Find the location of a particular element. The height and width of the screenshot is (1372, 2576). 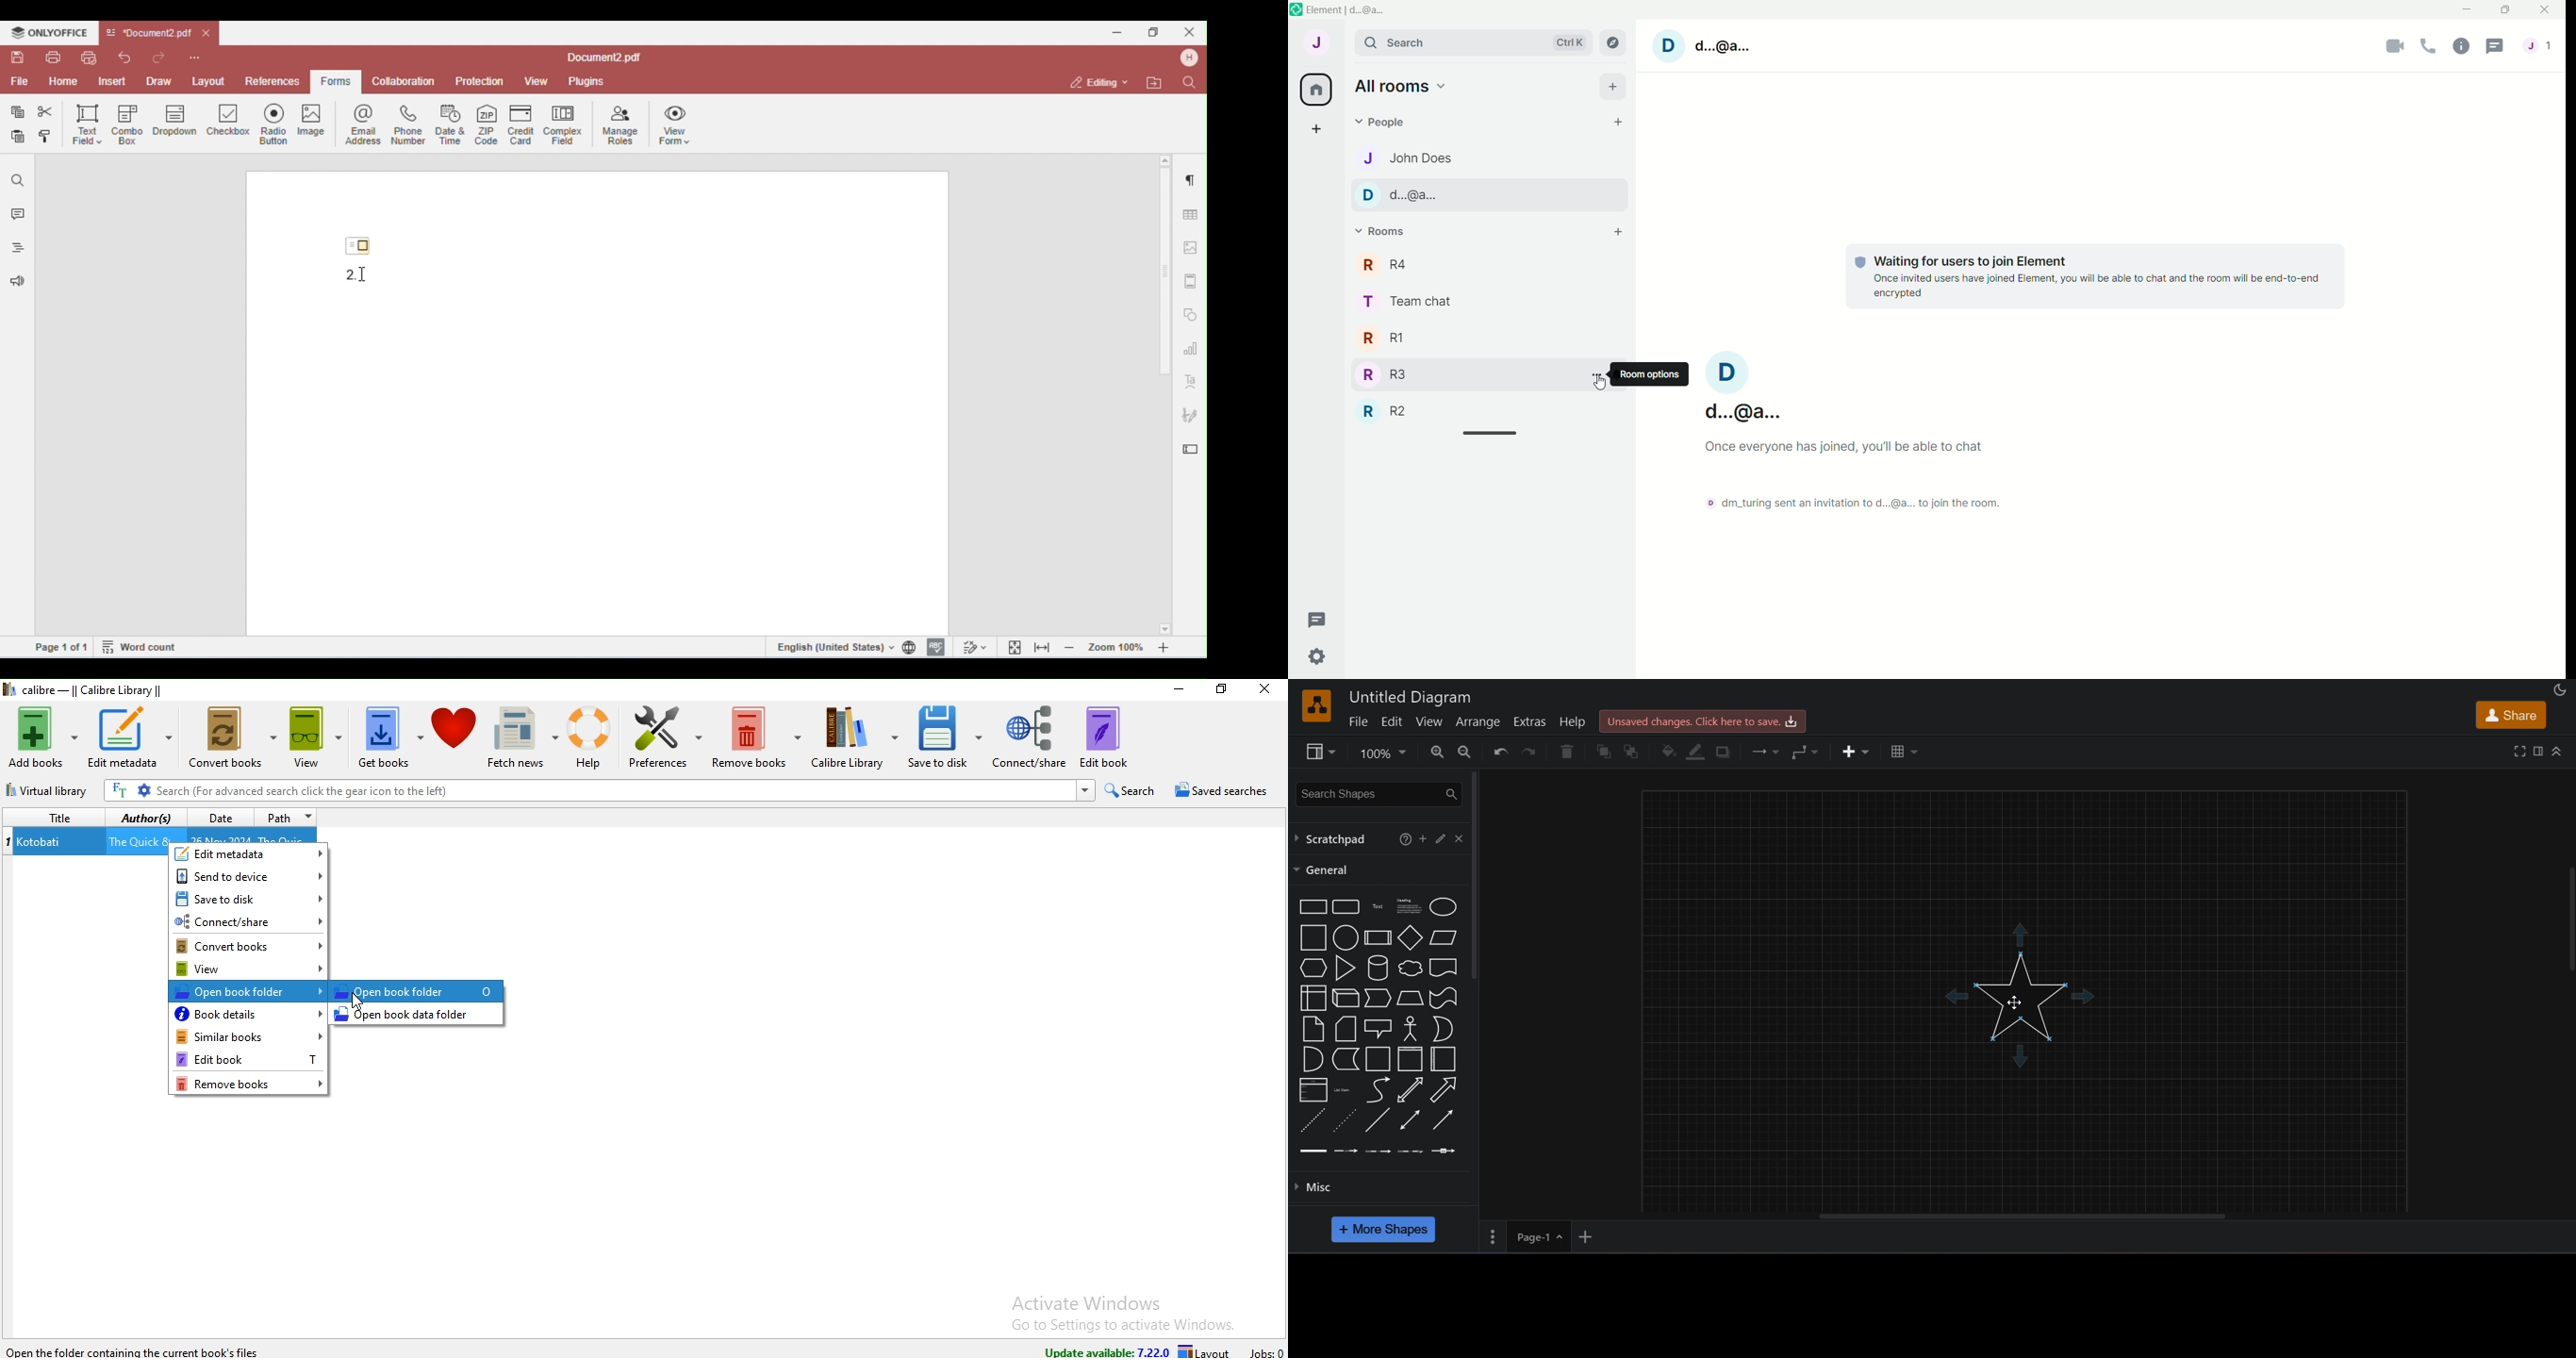

view books is located at coordinates (318, 738).